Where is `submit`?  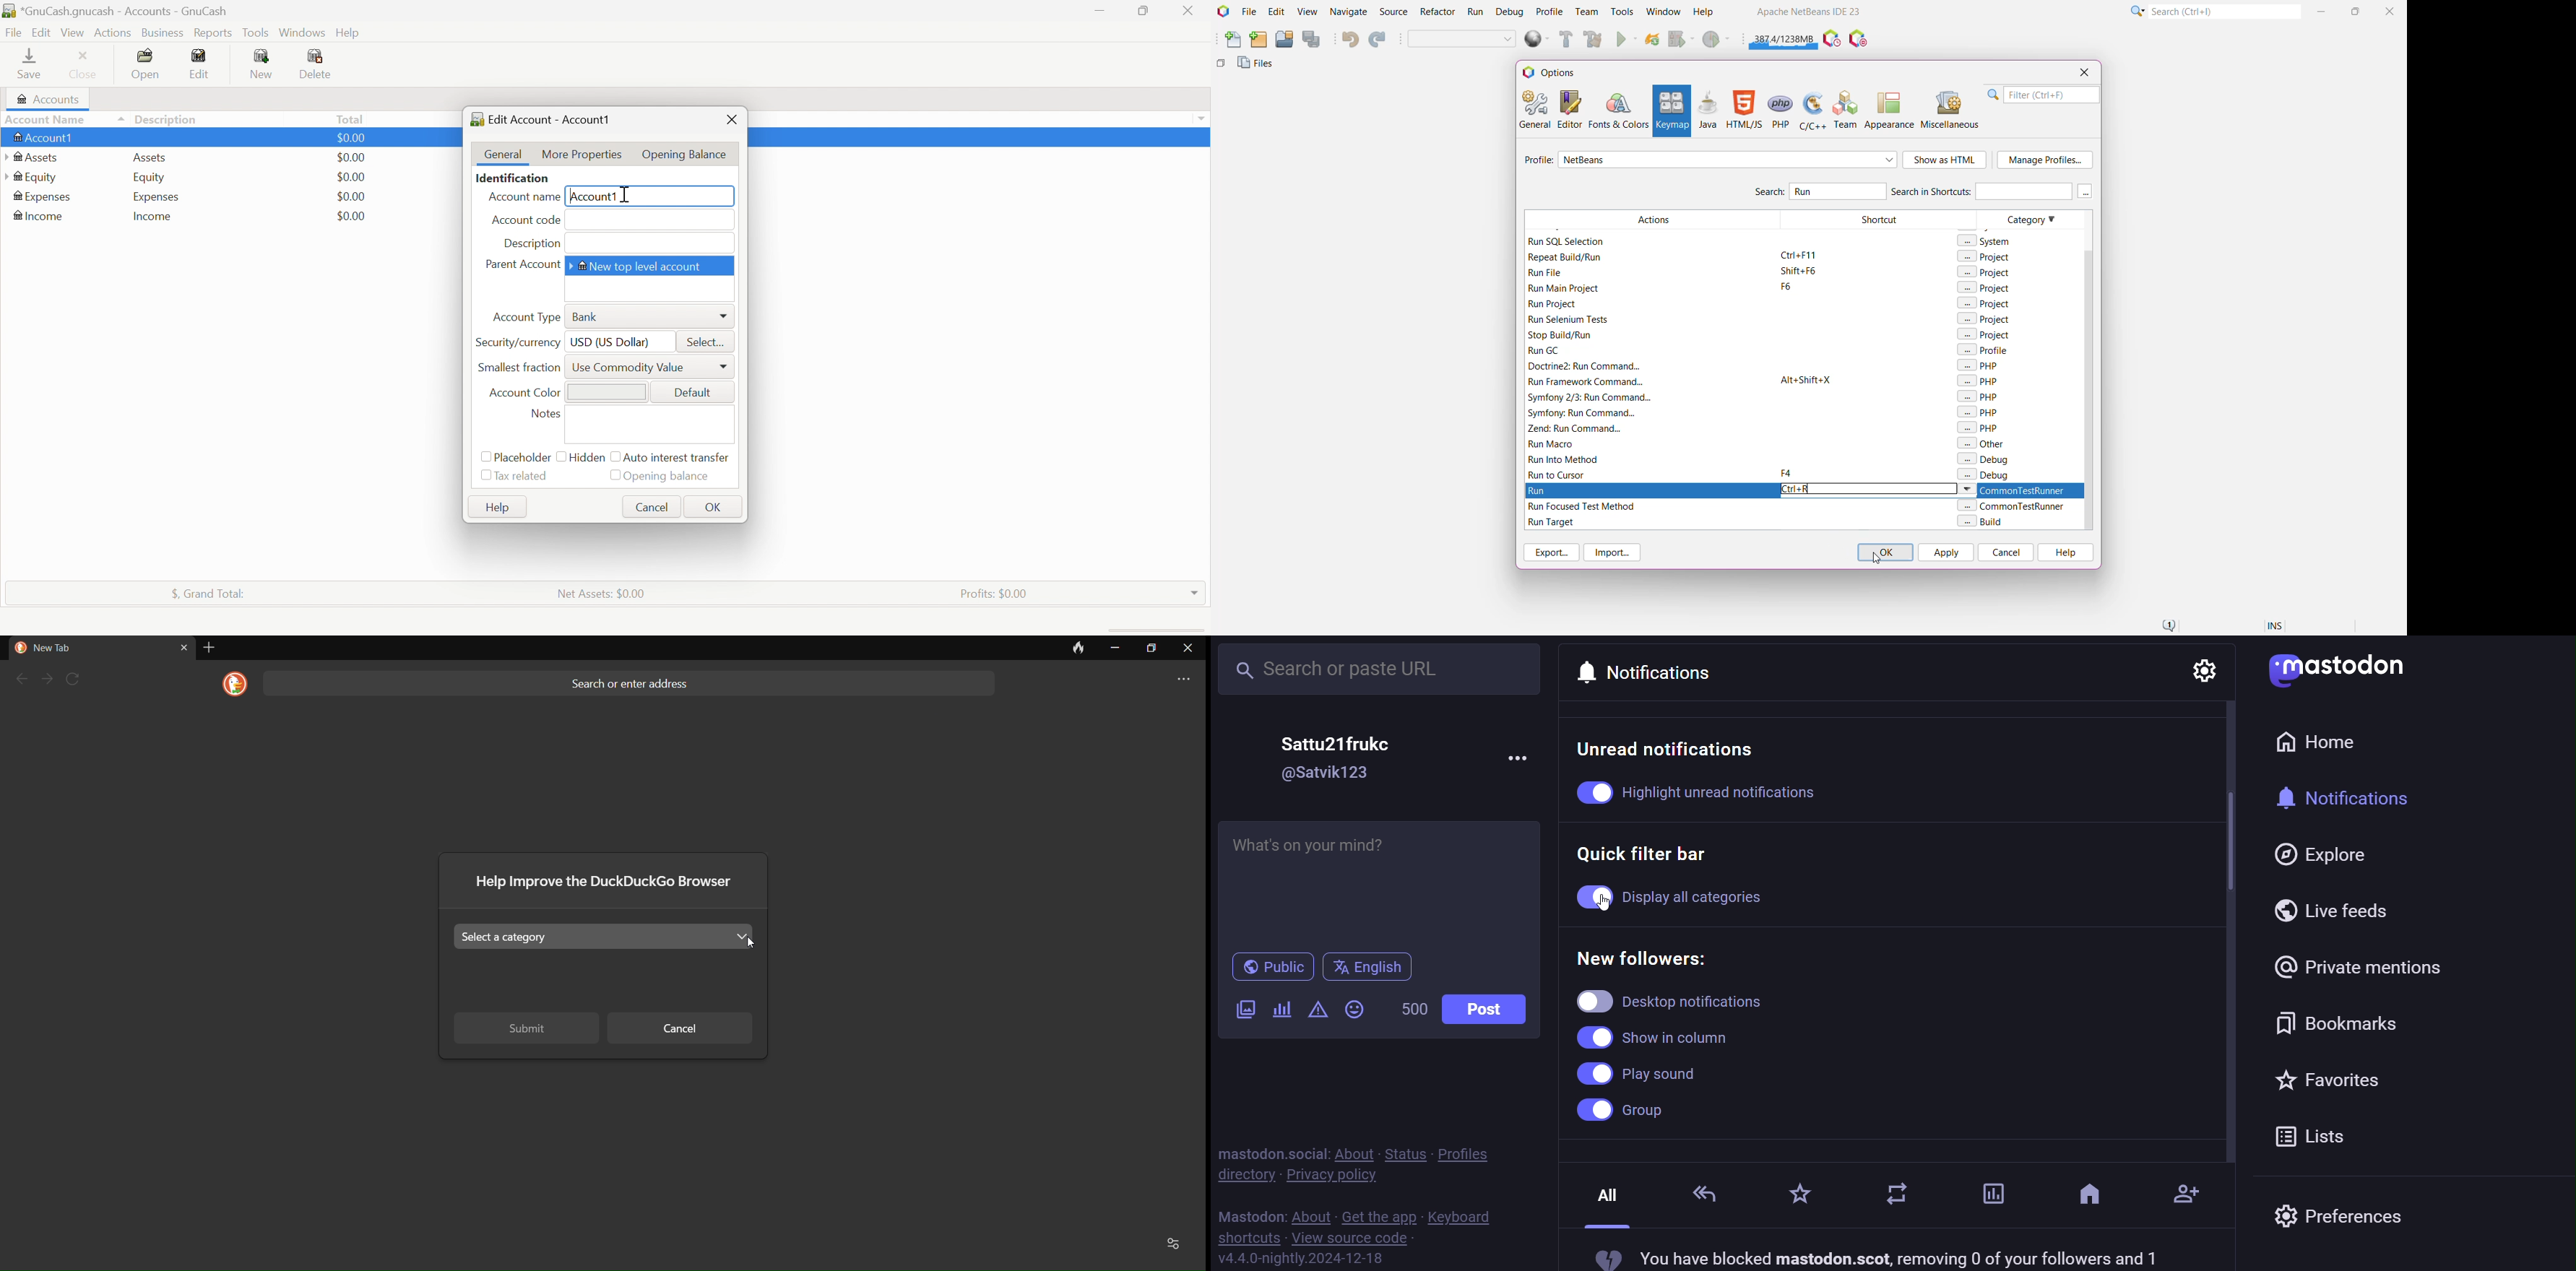
submit is located at coordinates (528, 1025).